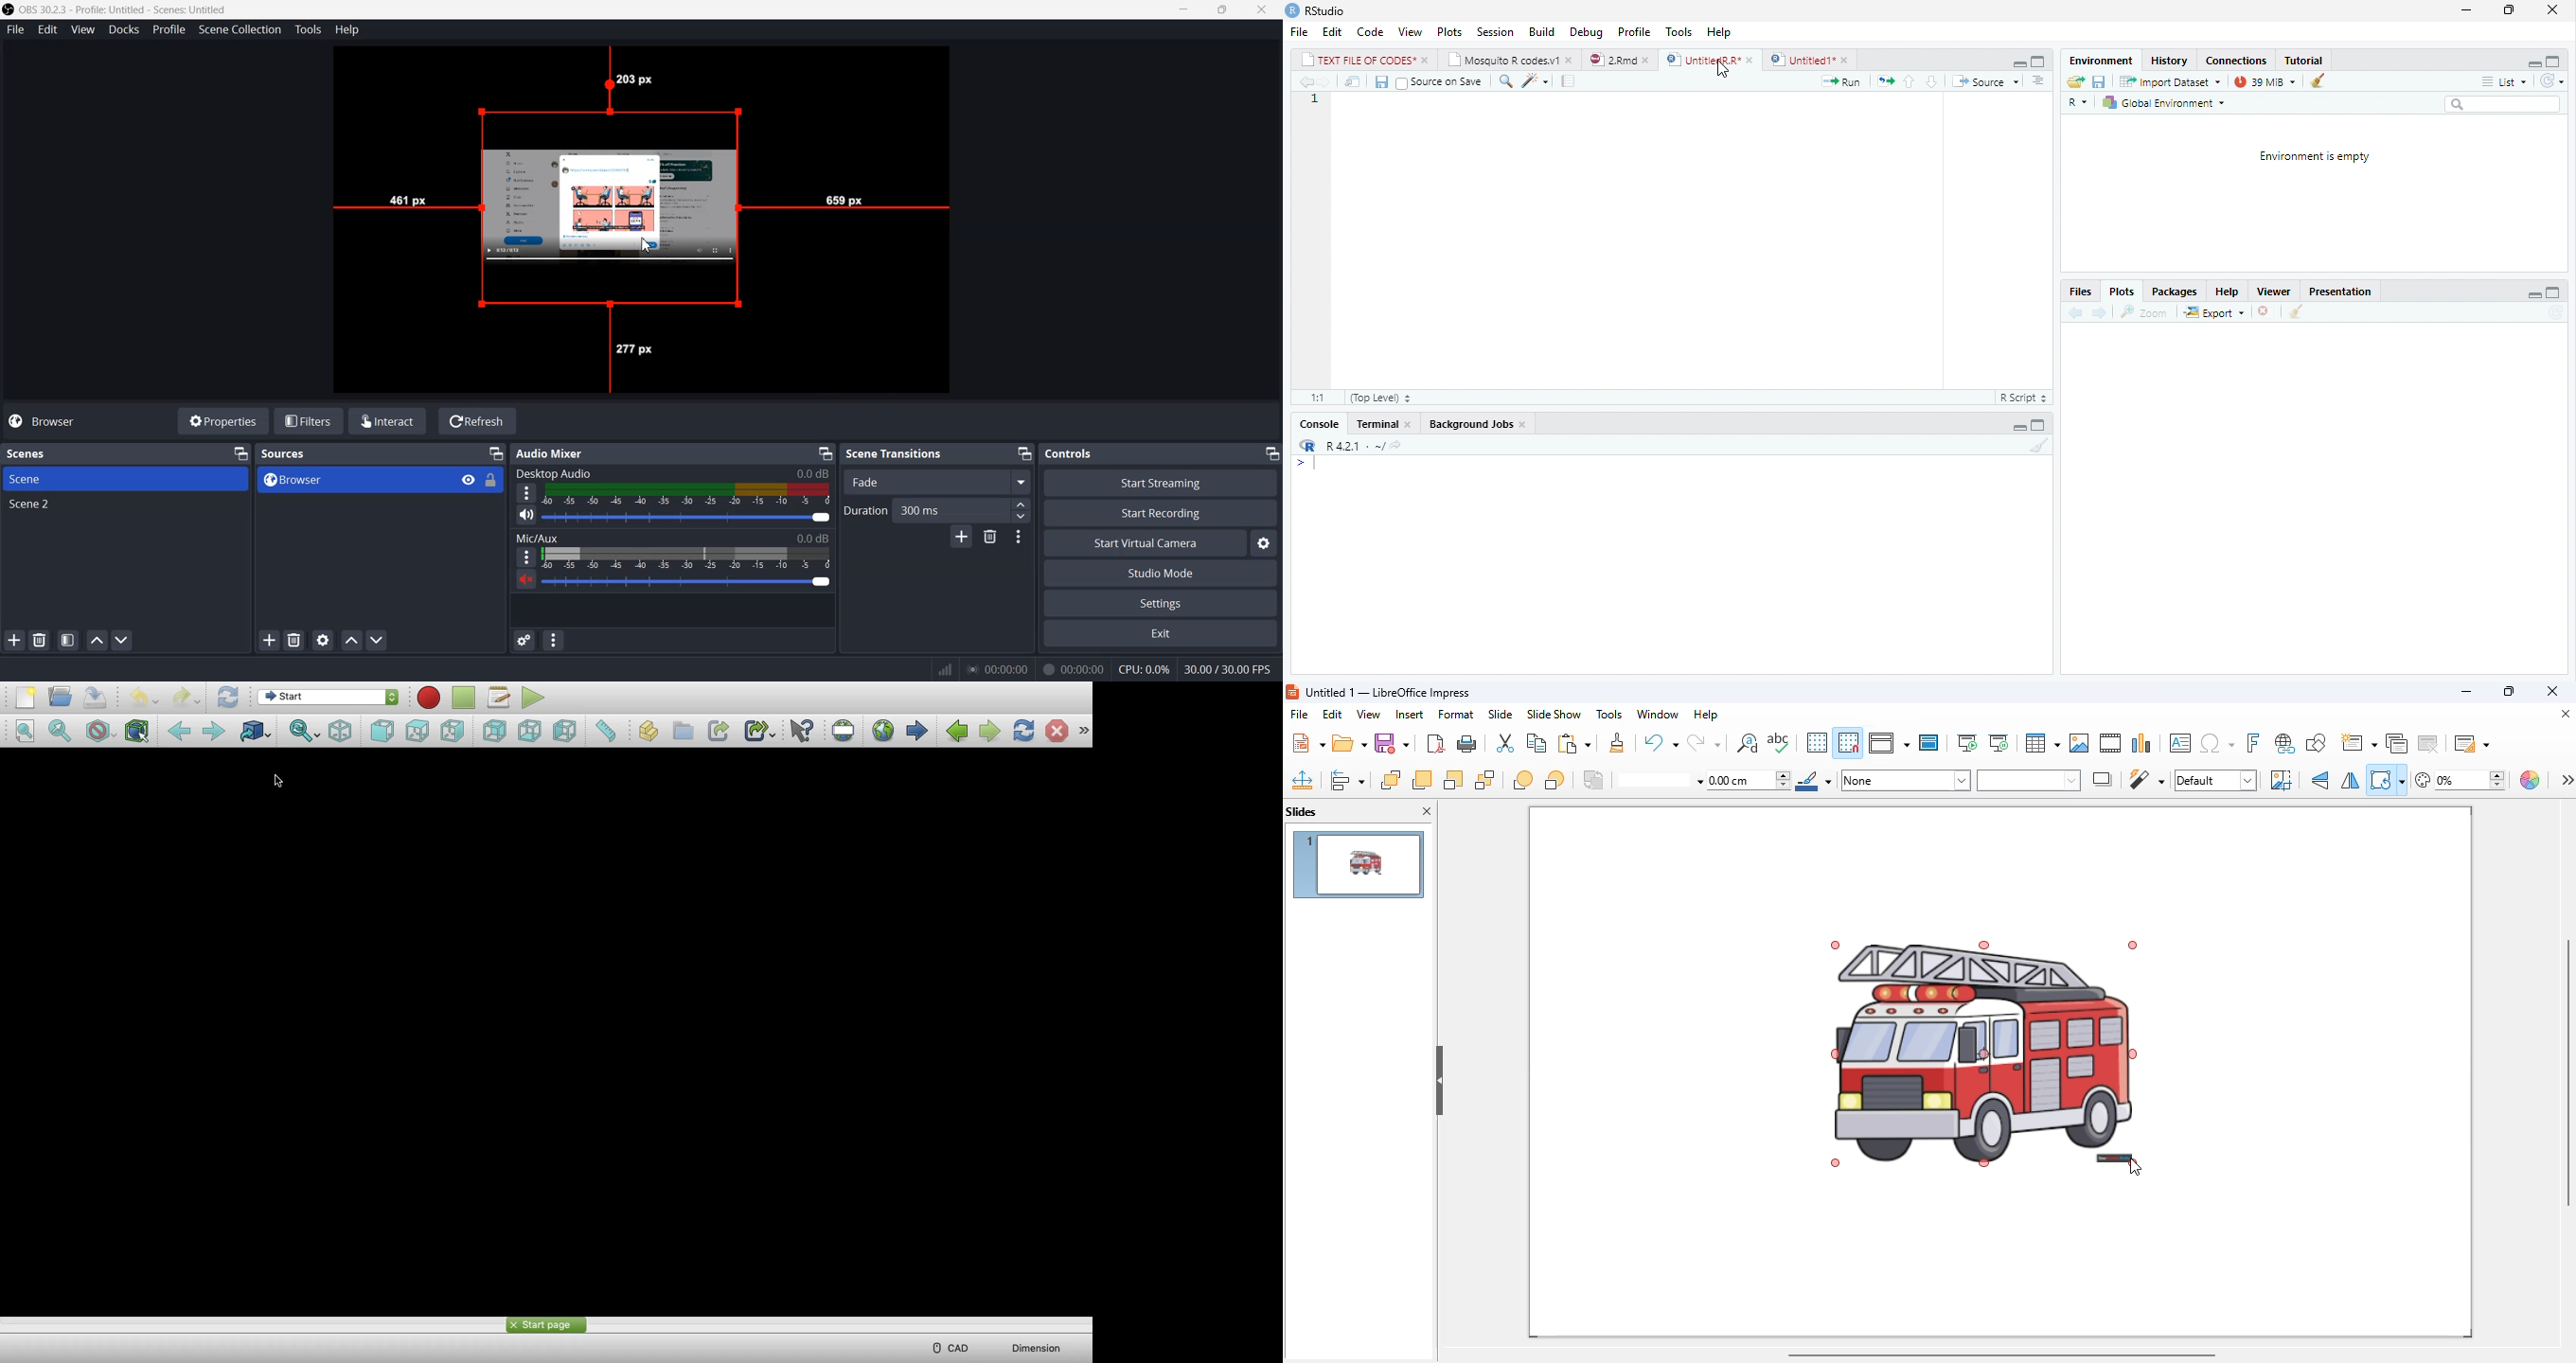 This screenshot has height=1372, width=2576. I want to click on Run, so click(1842, 80).